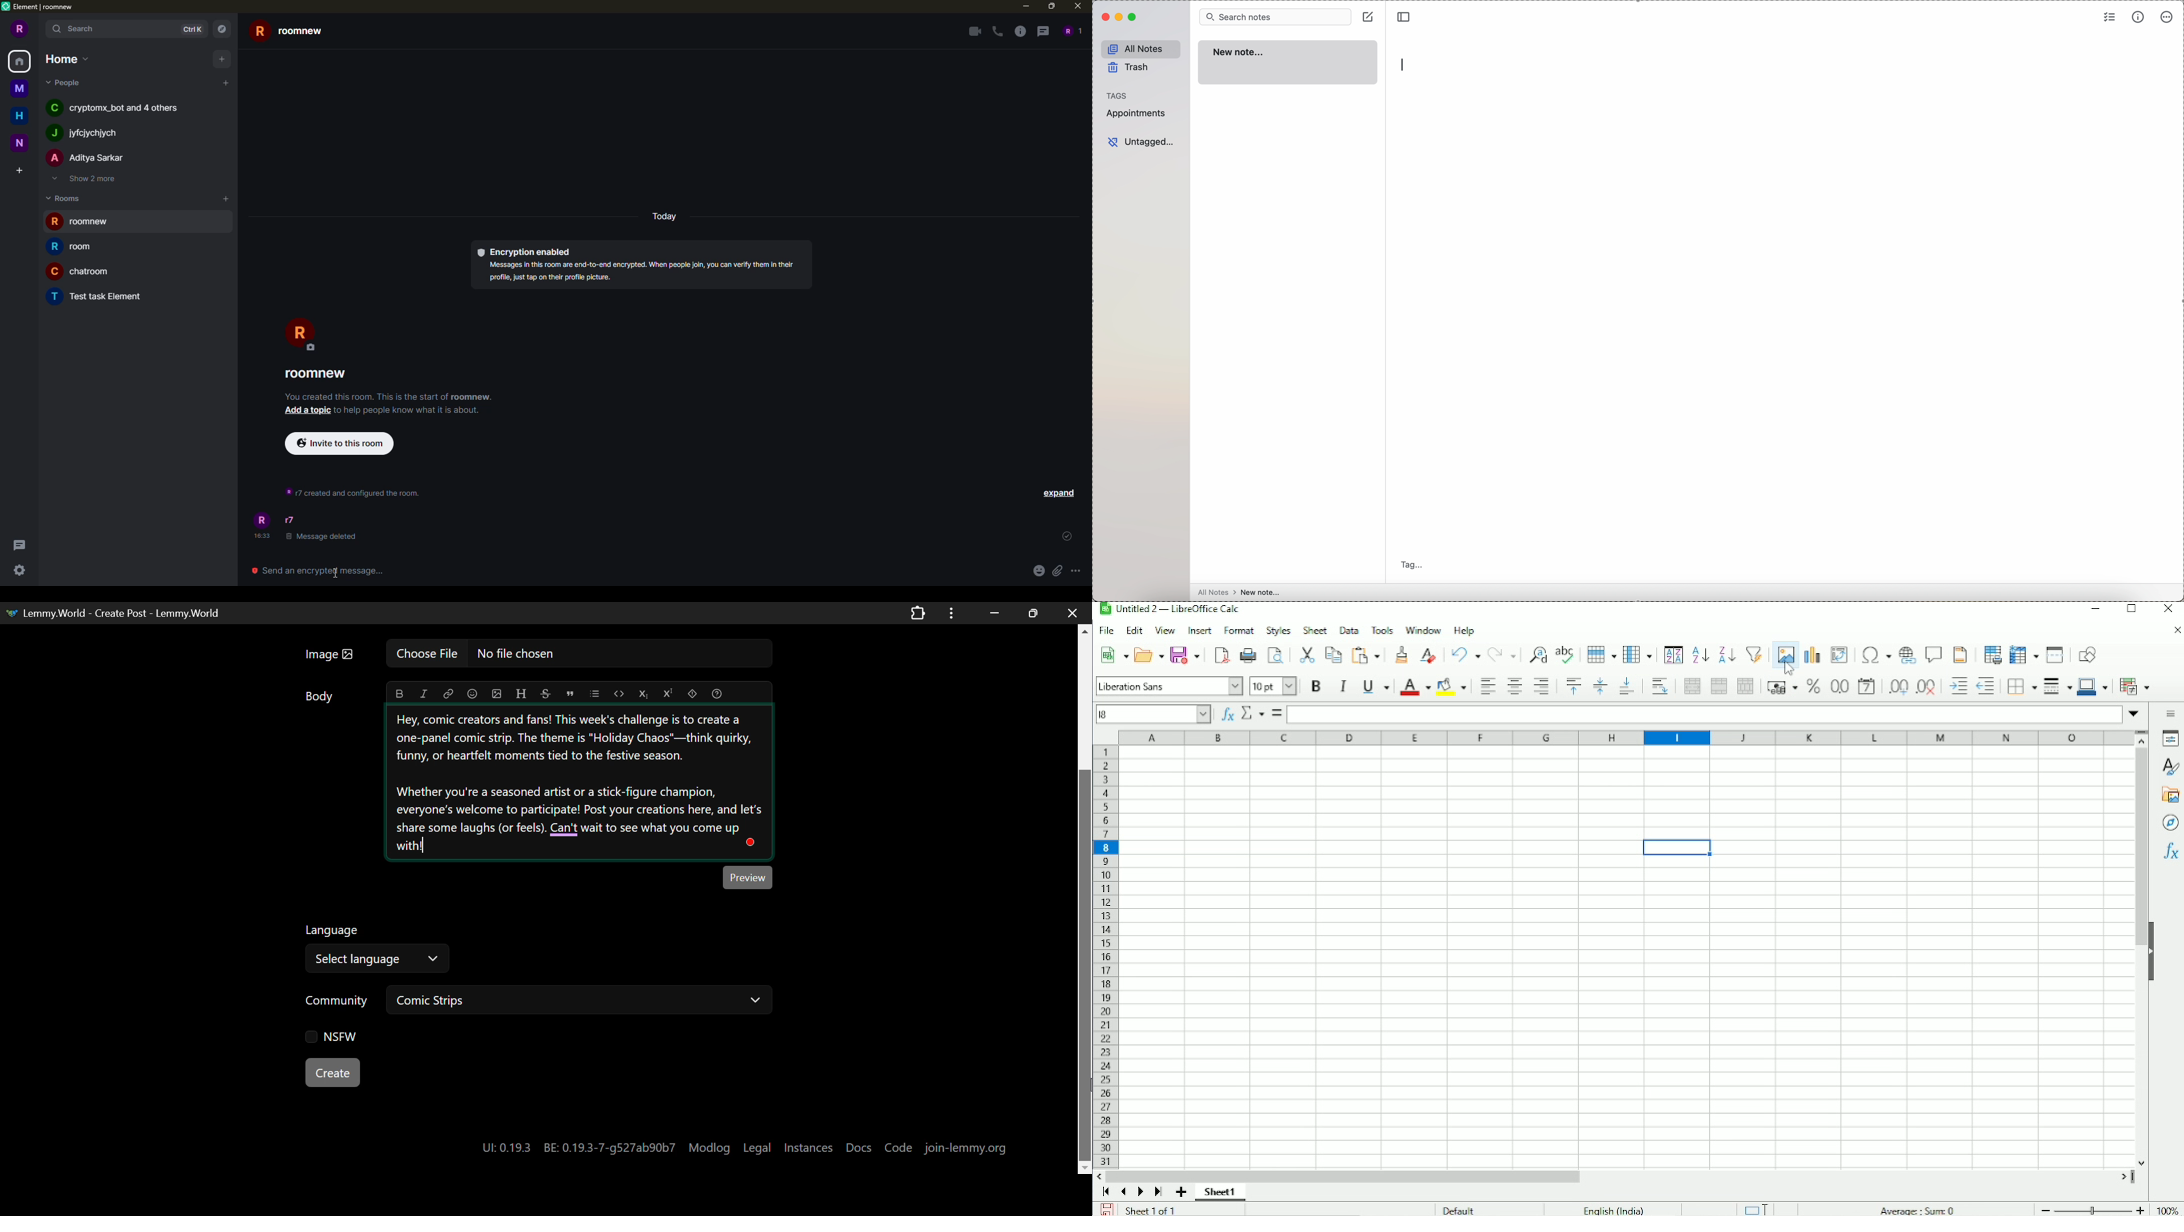 This screenshot has width=2184, height=1232. What do you see at coordinates (80, 246) in the screenshot?
I see `room` at bounding box center [80, 246].